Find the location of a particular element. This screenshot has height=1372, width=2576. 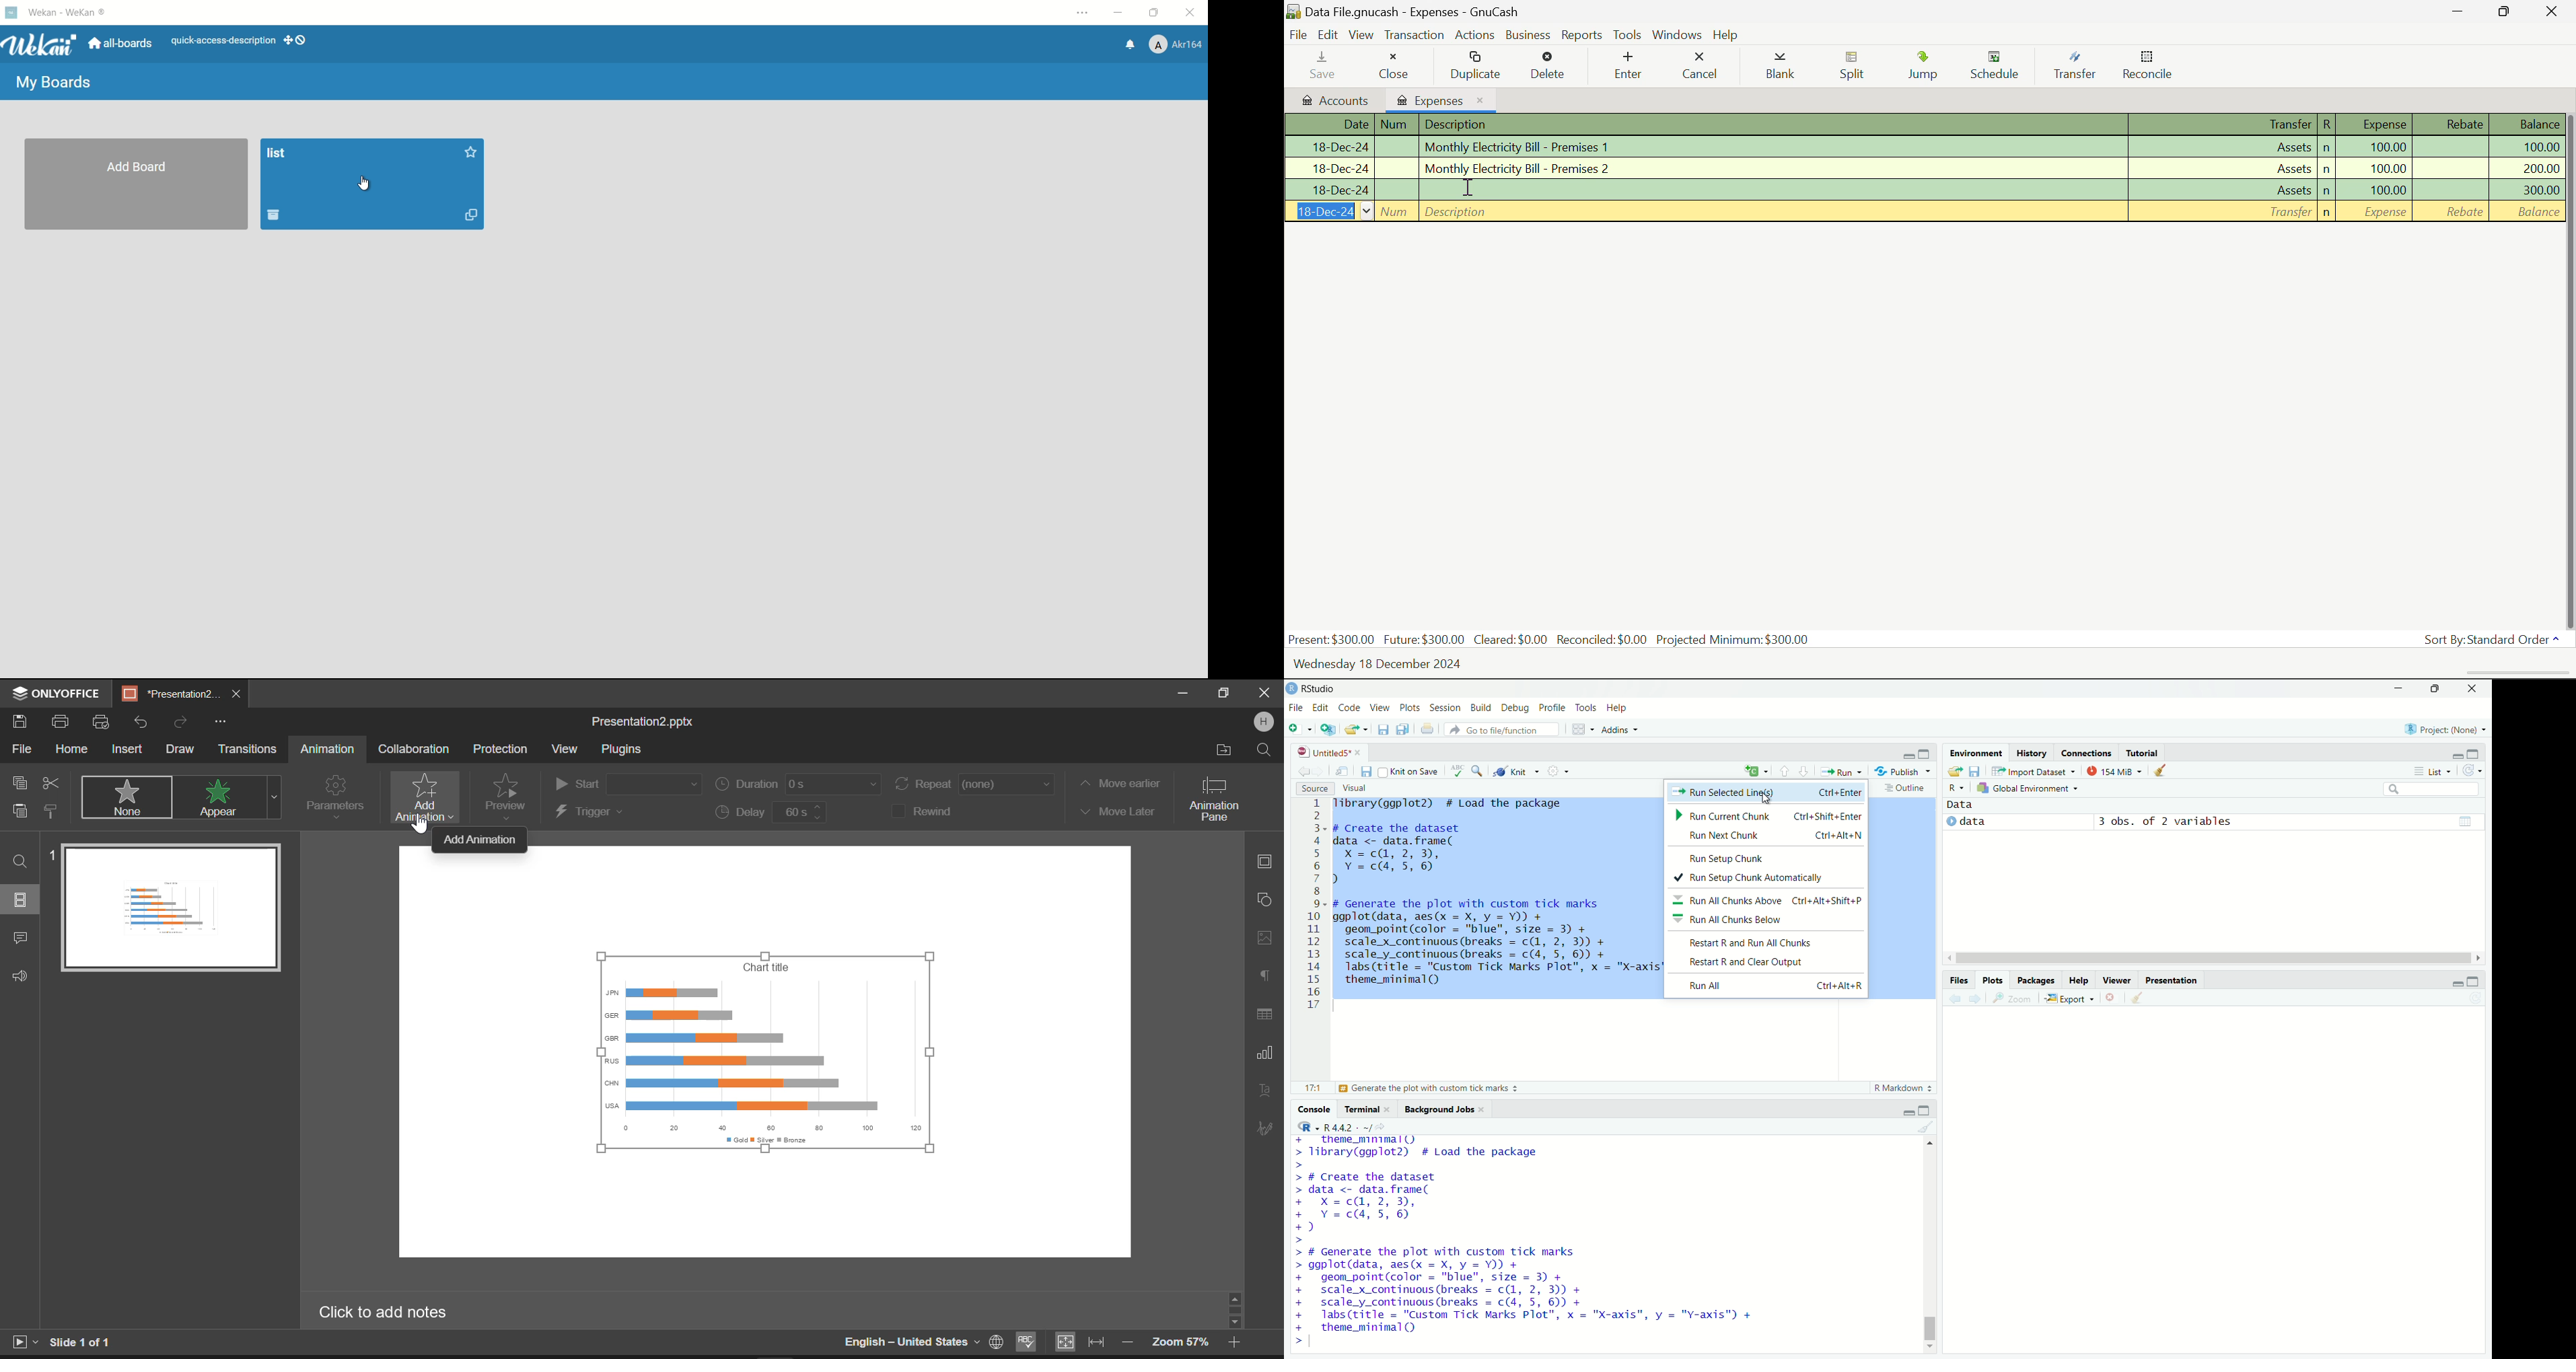

code to generate the plot with custom tick marks is located at coordinates (1497, 946).